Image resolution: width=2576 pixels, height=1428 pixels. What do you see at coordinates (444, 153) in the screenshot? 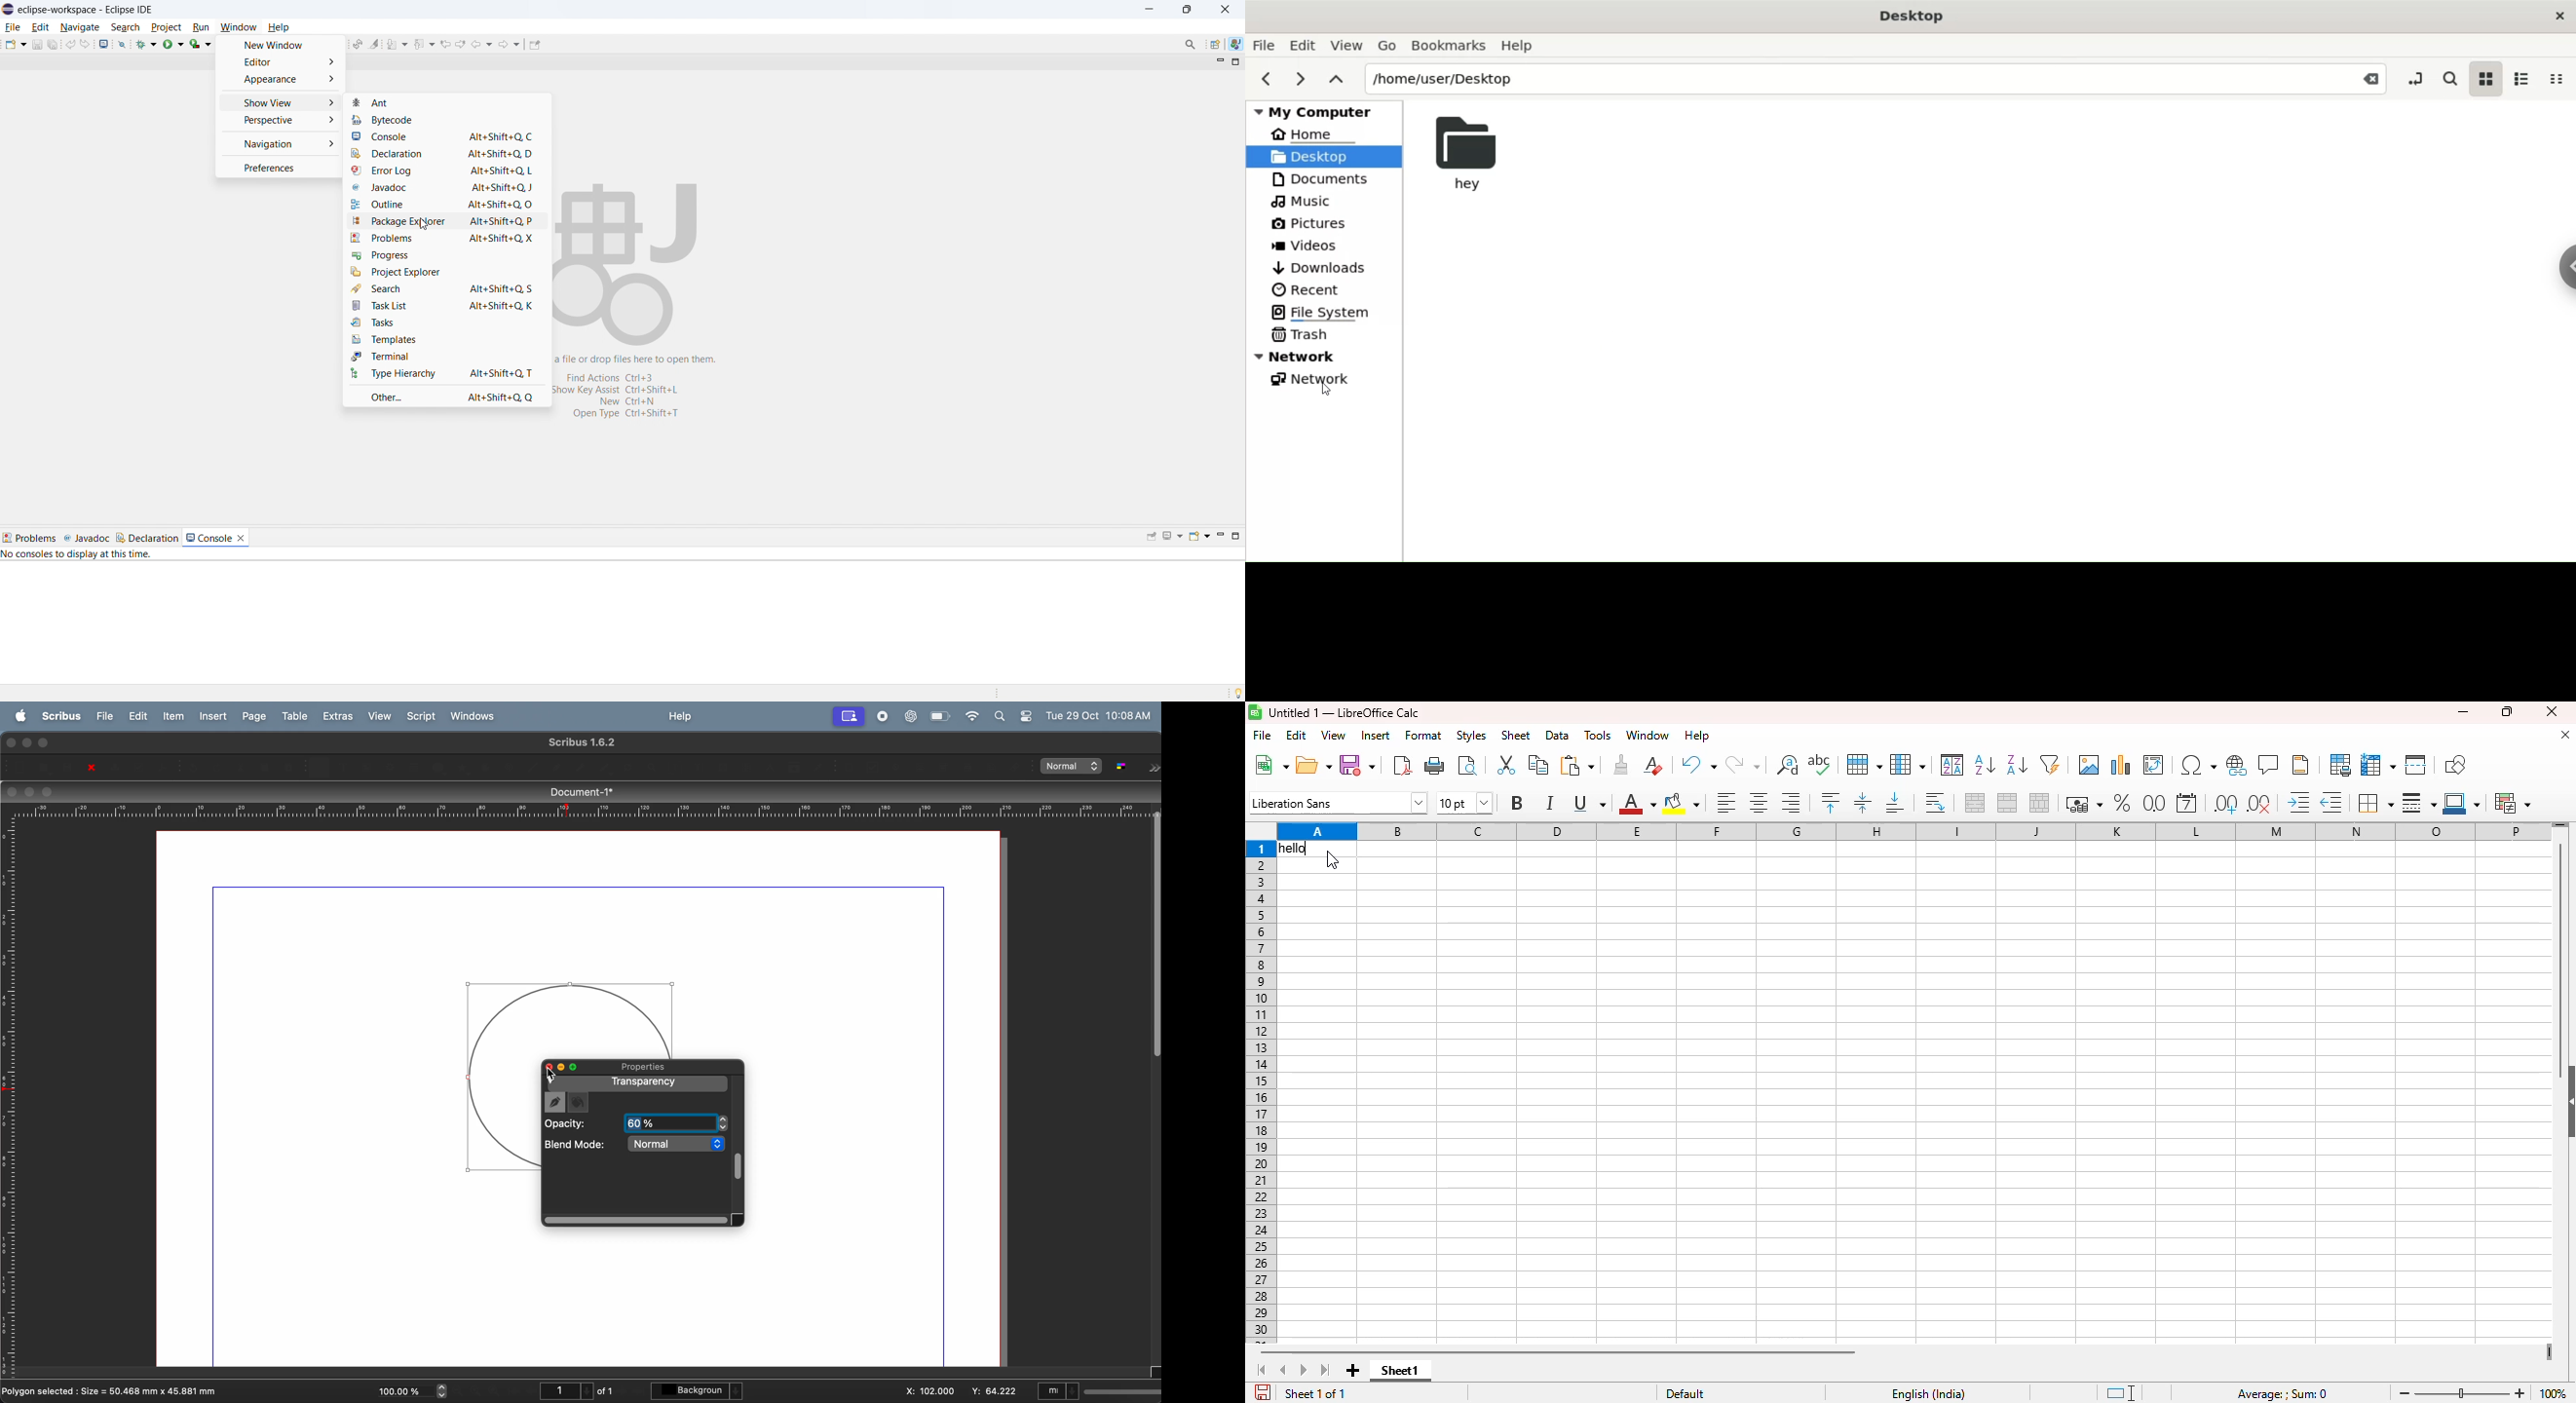
I see `declaration` at bounding box center [444, 153].